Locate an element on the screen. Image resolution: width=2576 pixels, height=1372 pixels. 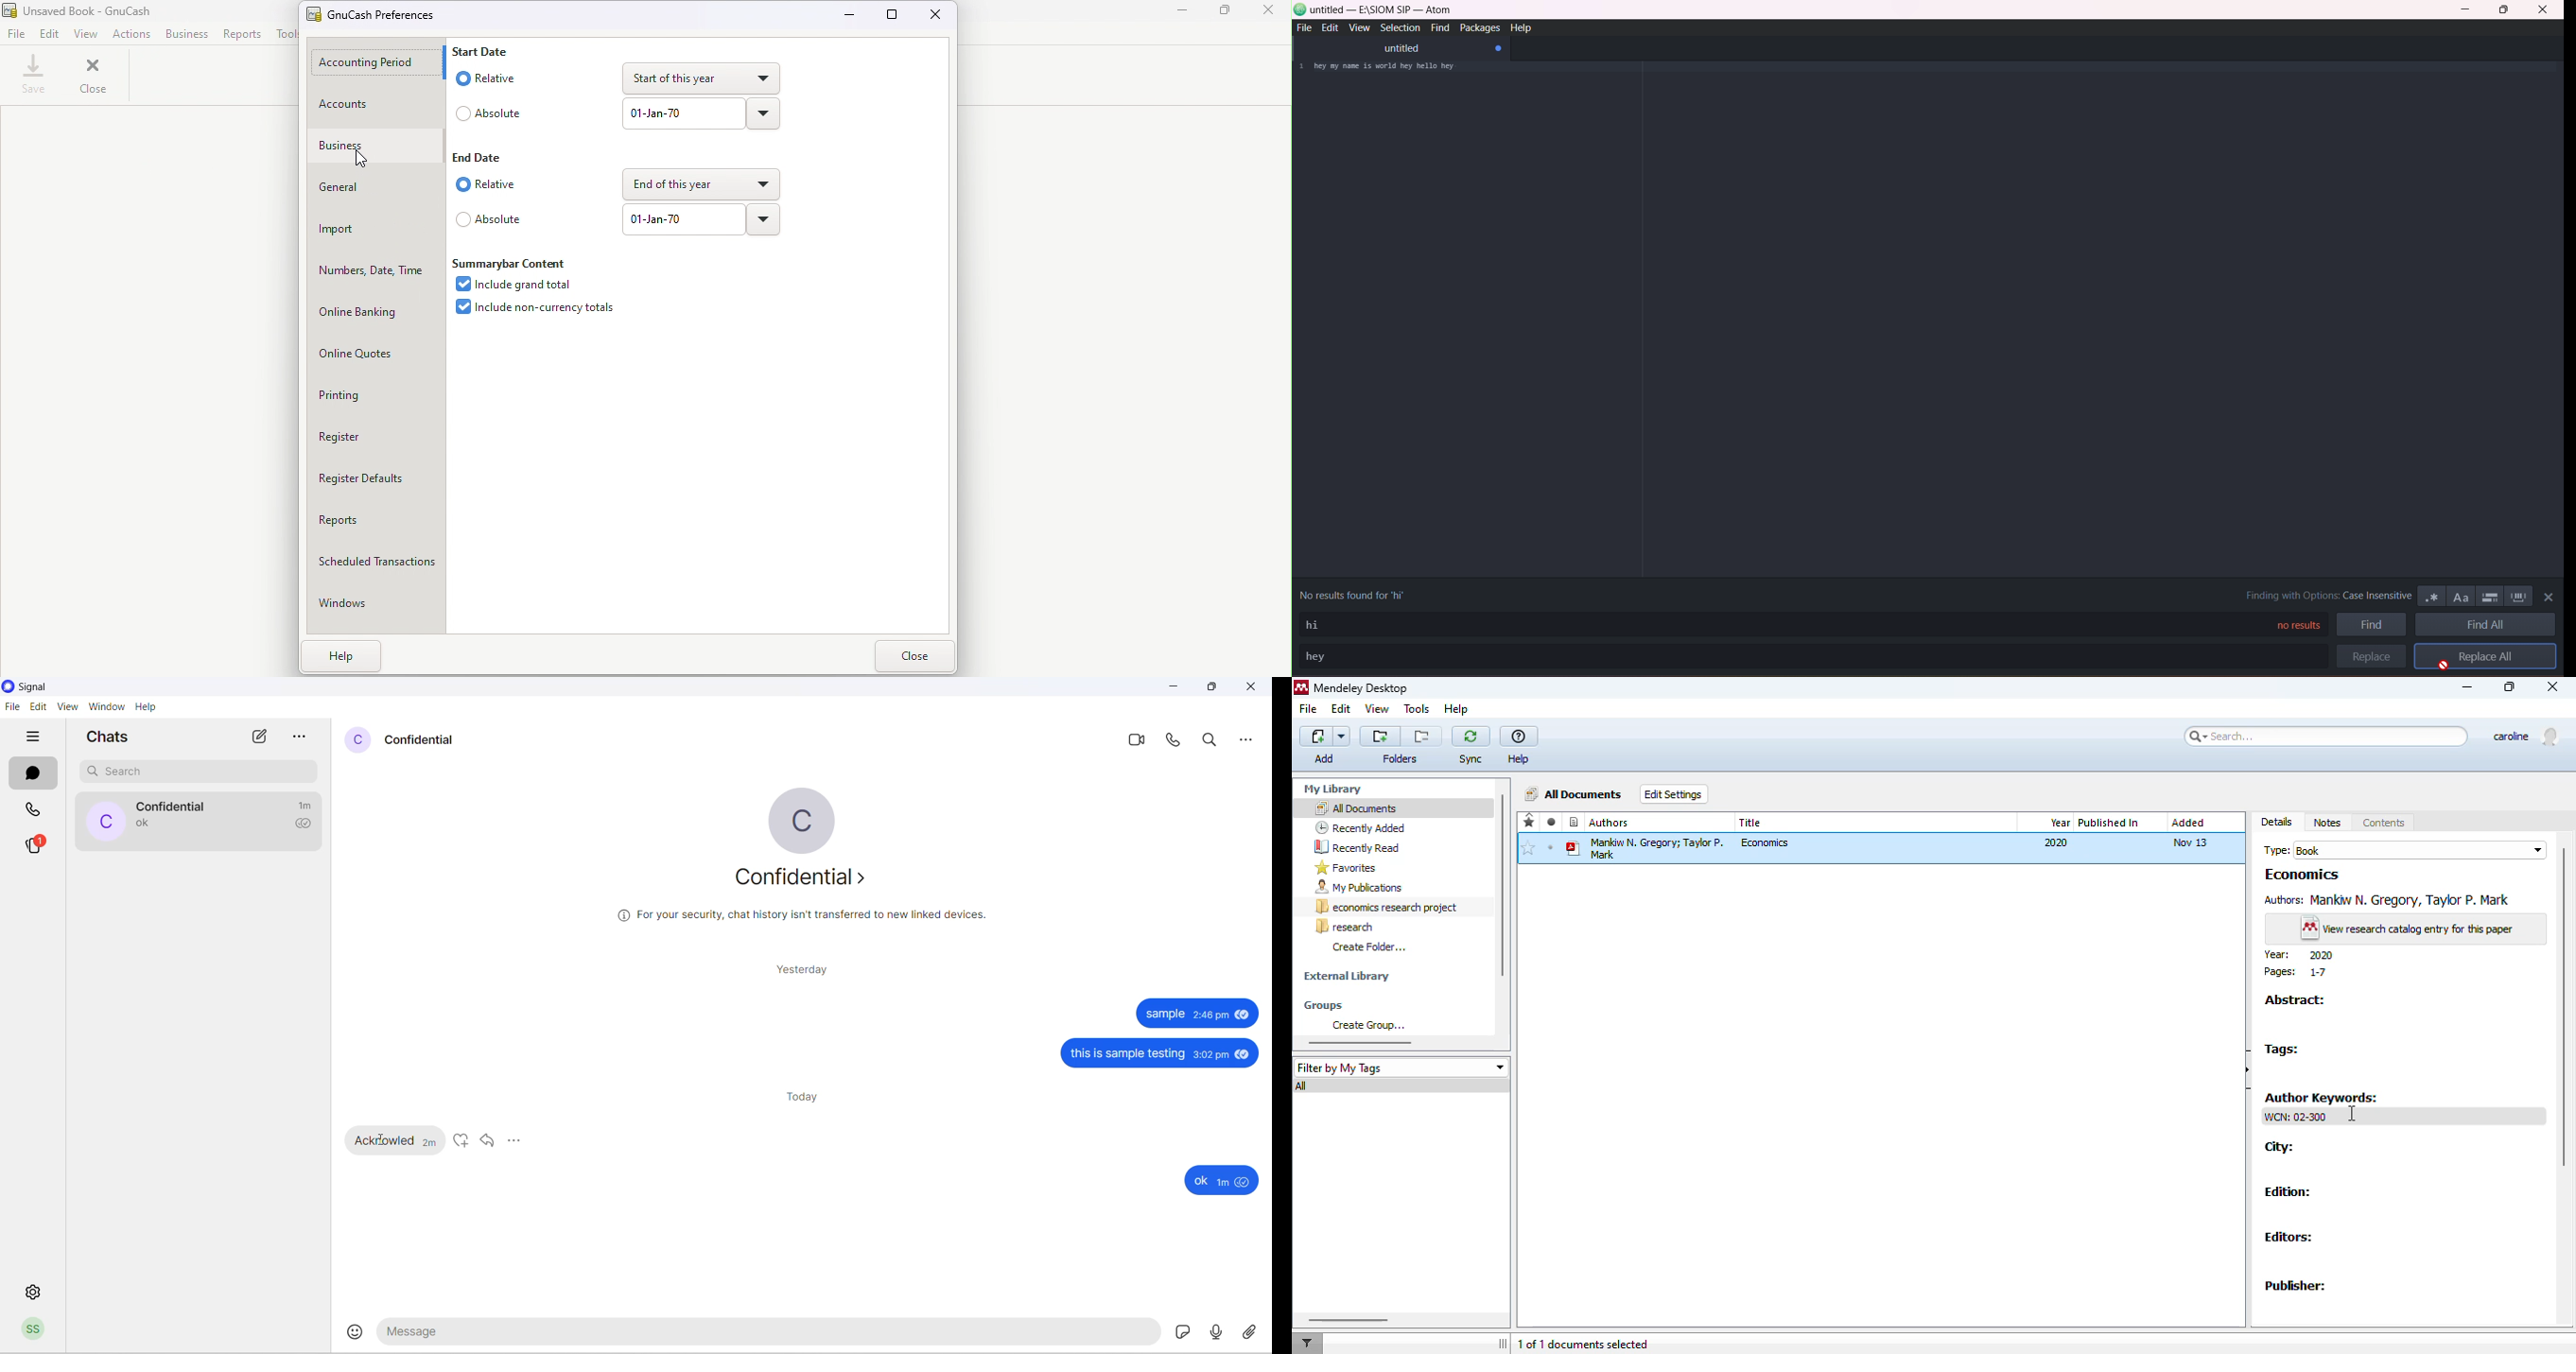
Windows is located at coordinates (379, 607).